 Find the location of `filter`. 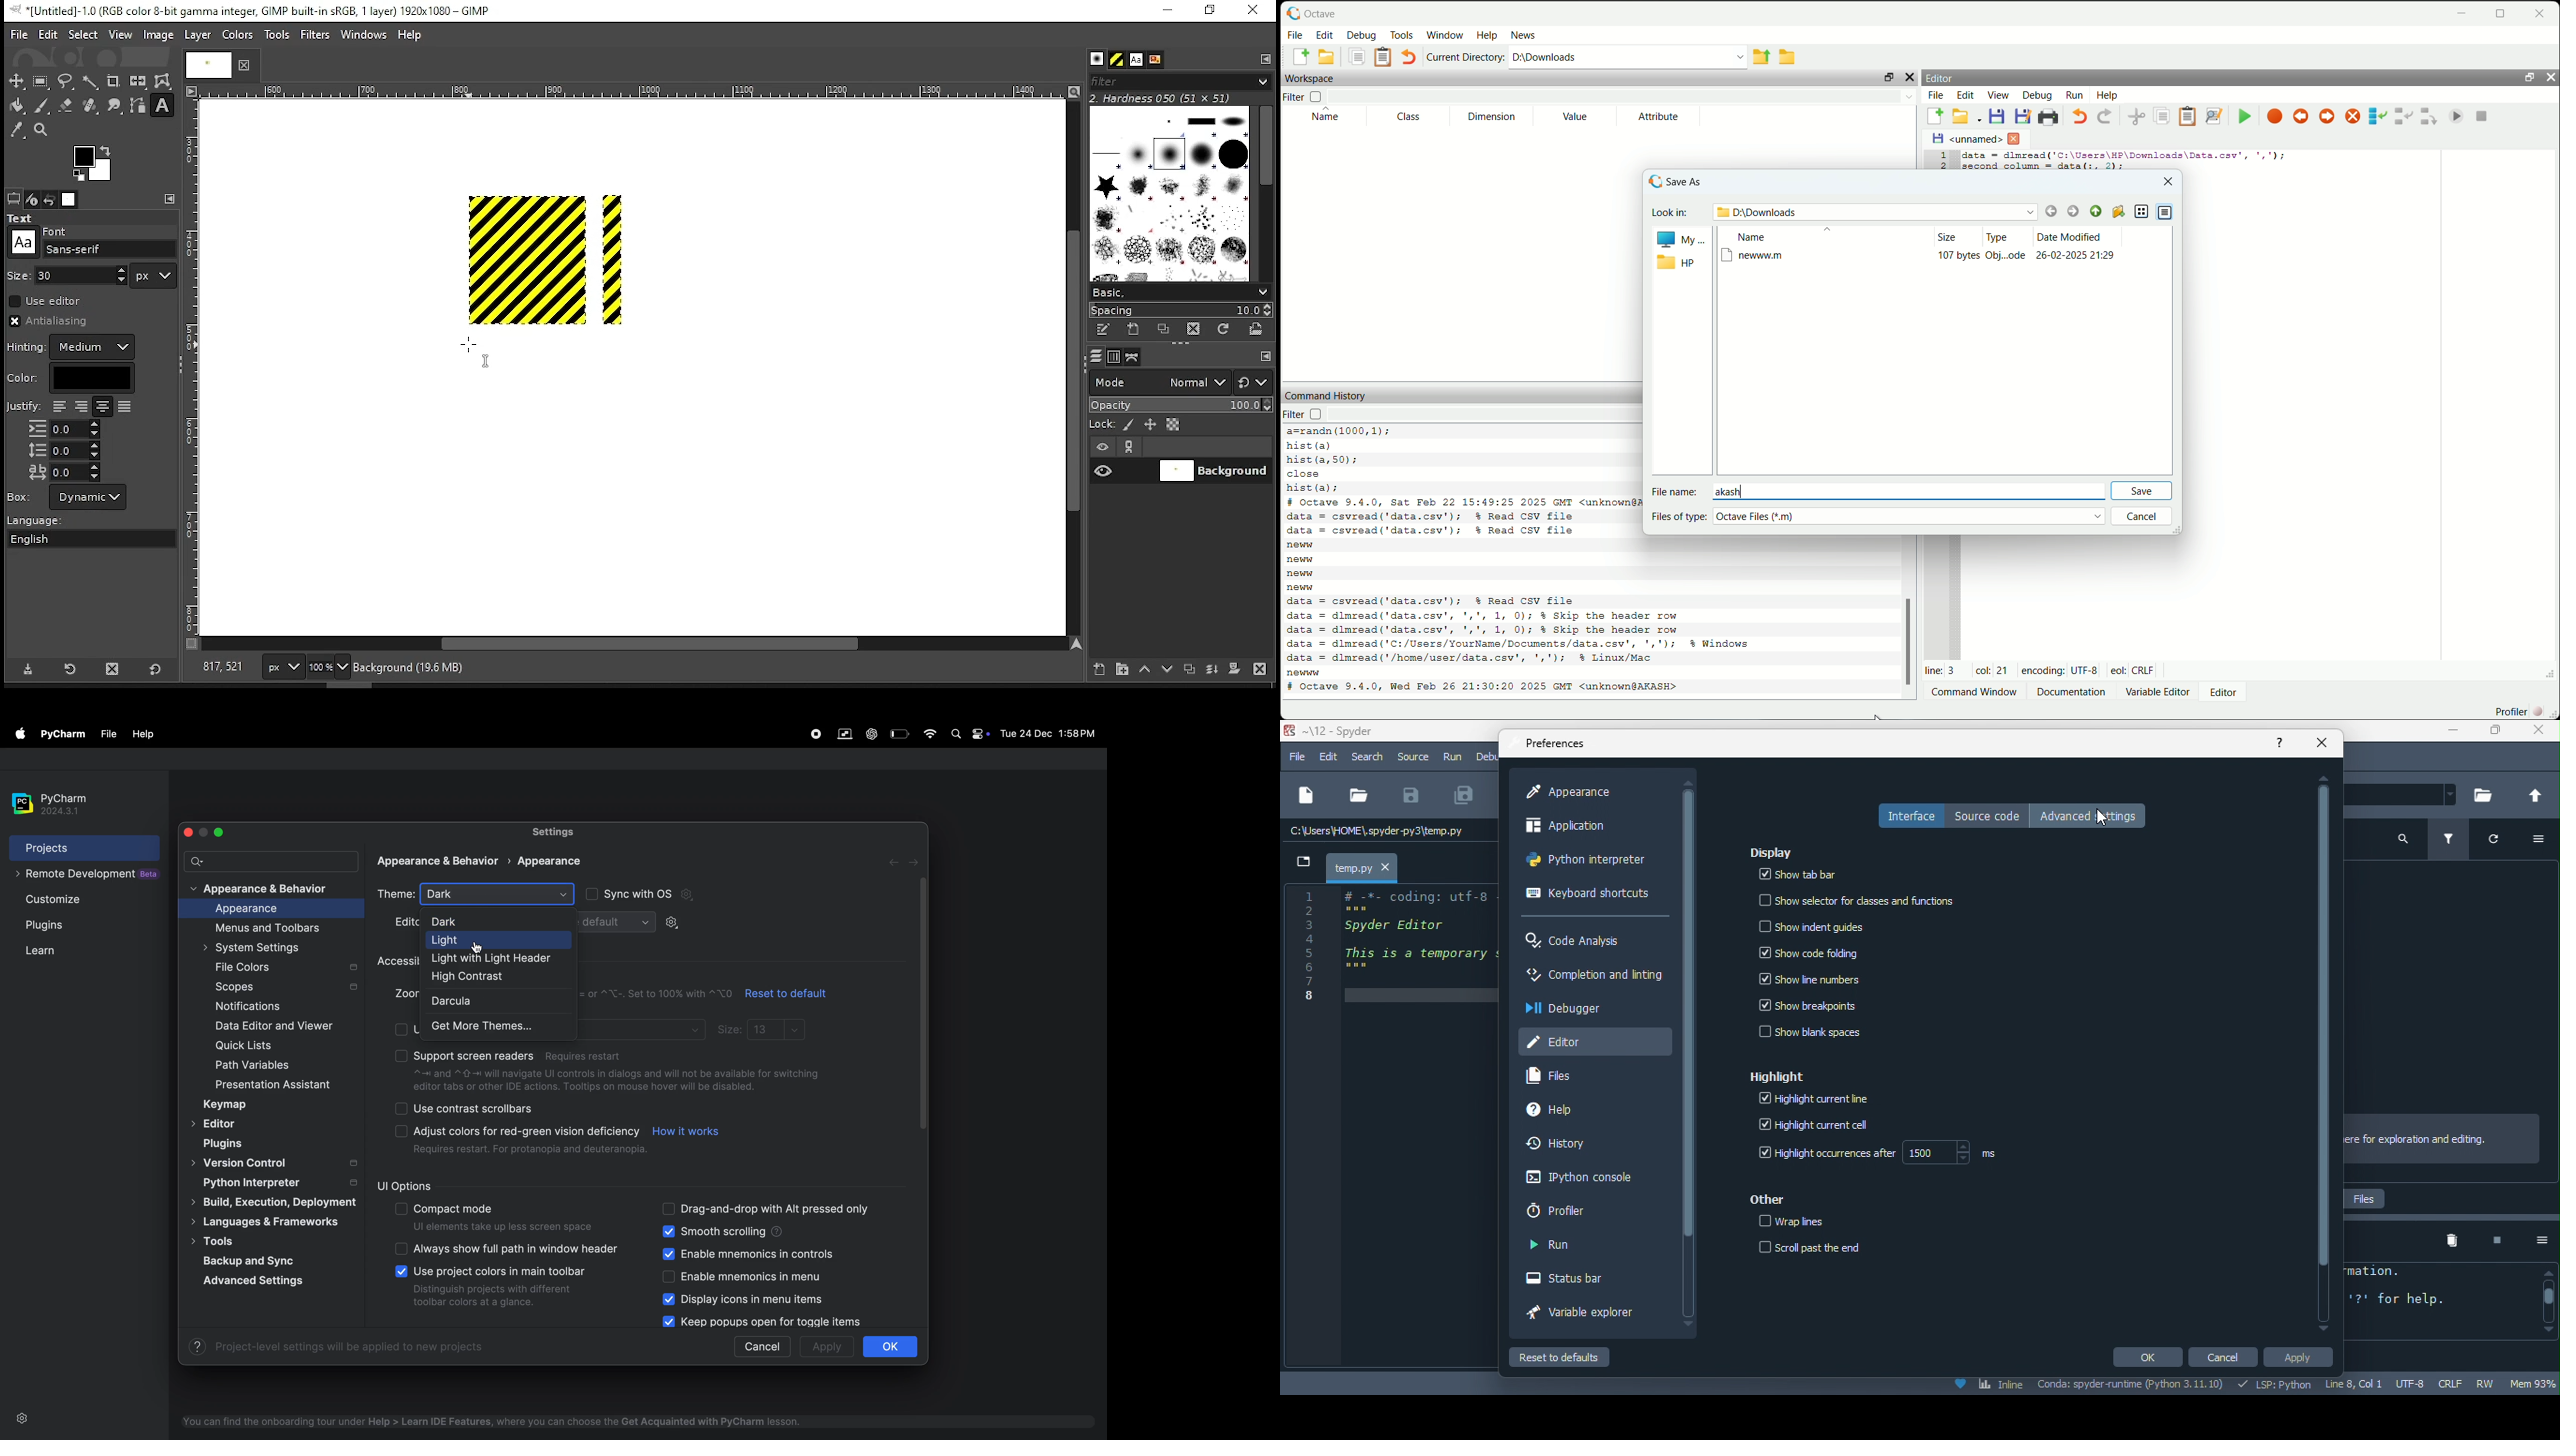

filter is located at coordinates (2452, 841).